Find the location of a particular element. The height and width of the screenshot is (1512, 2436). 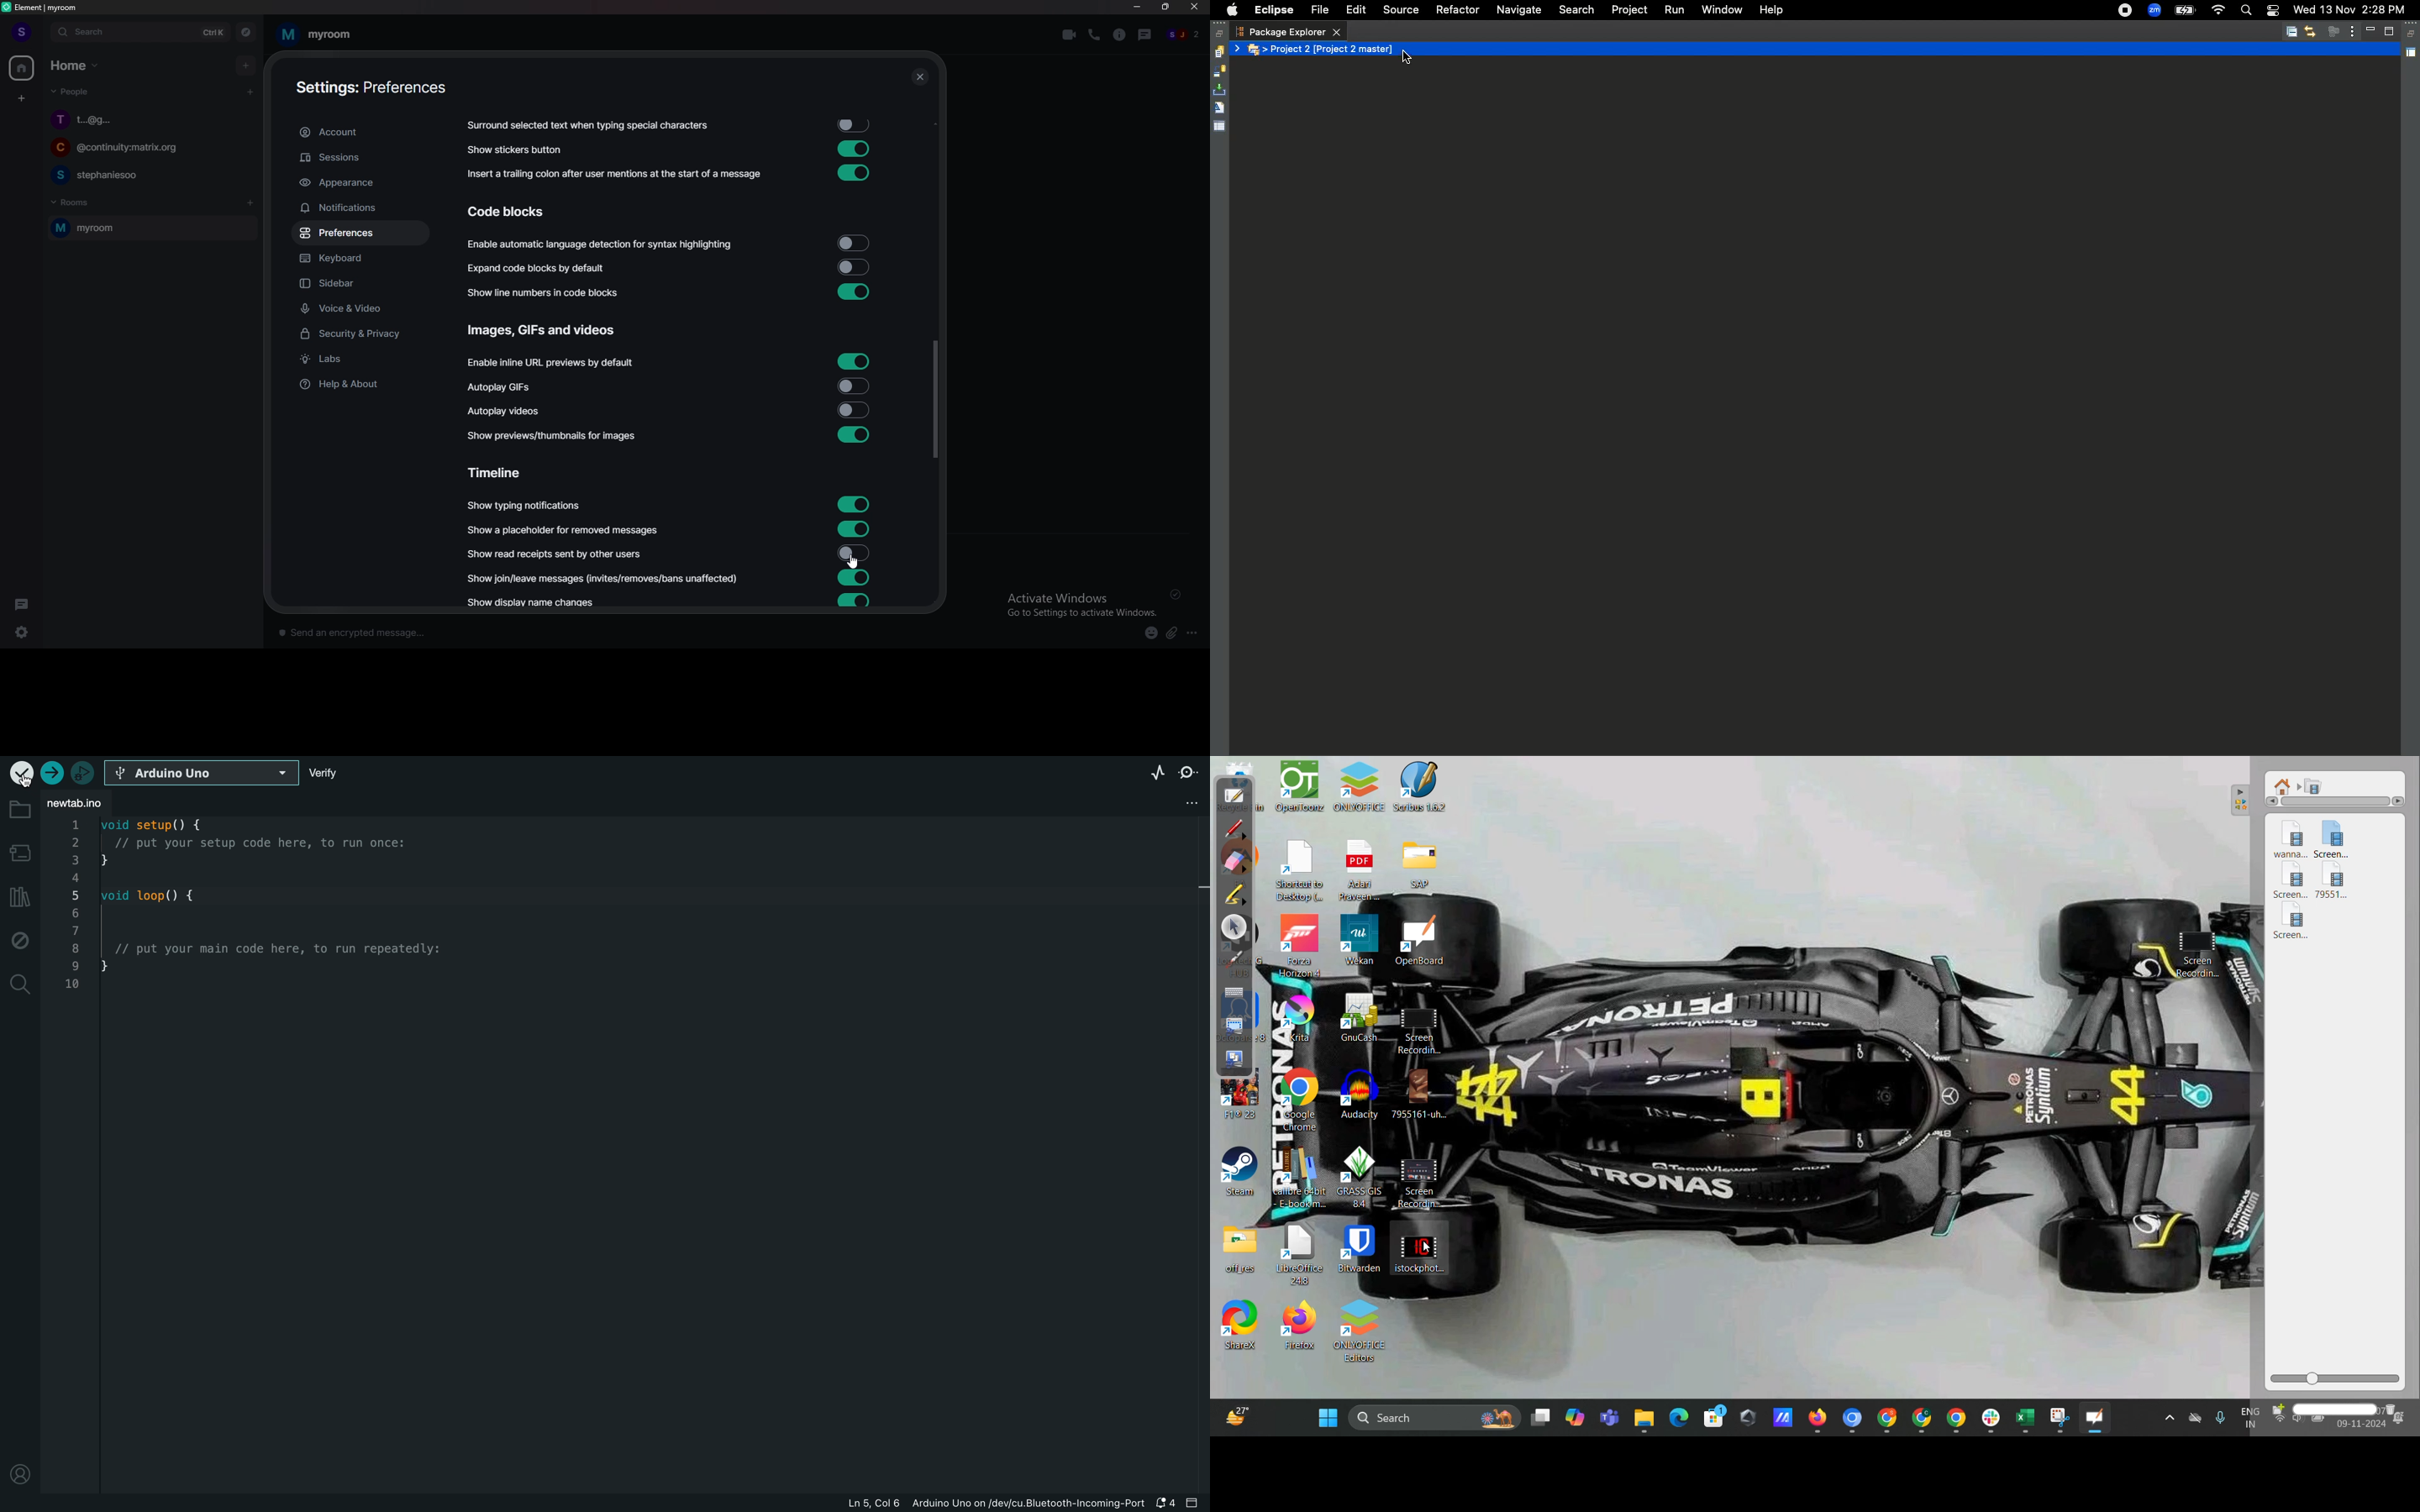

steam is located at coordinates (1242, 1173).